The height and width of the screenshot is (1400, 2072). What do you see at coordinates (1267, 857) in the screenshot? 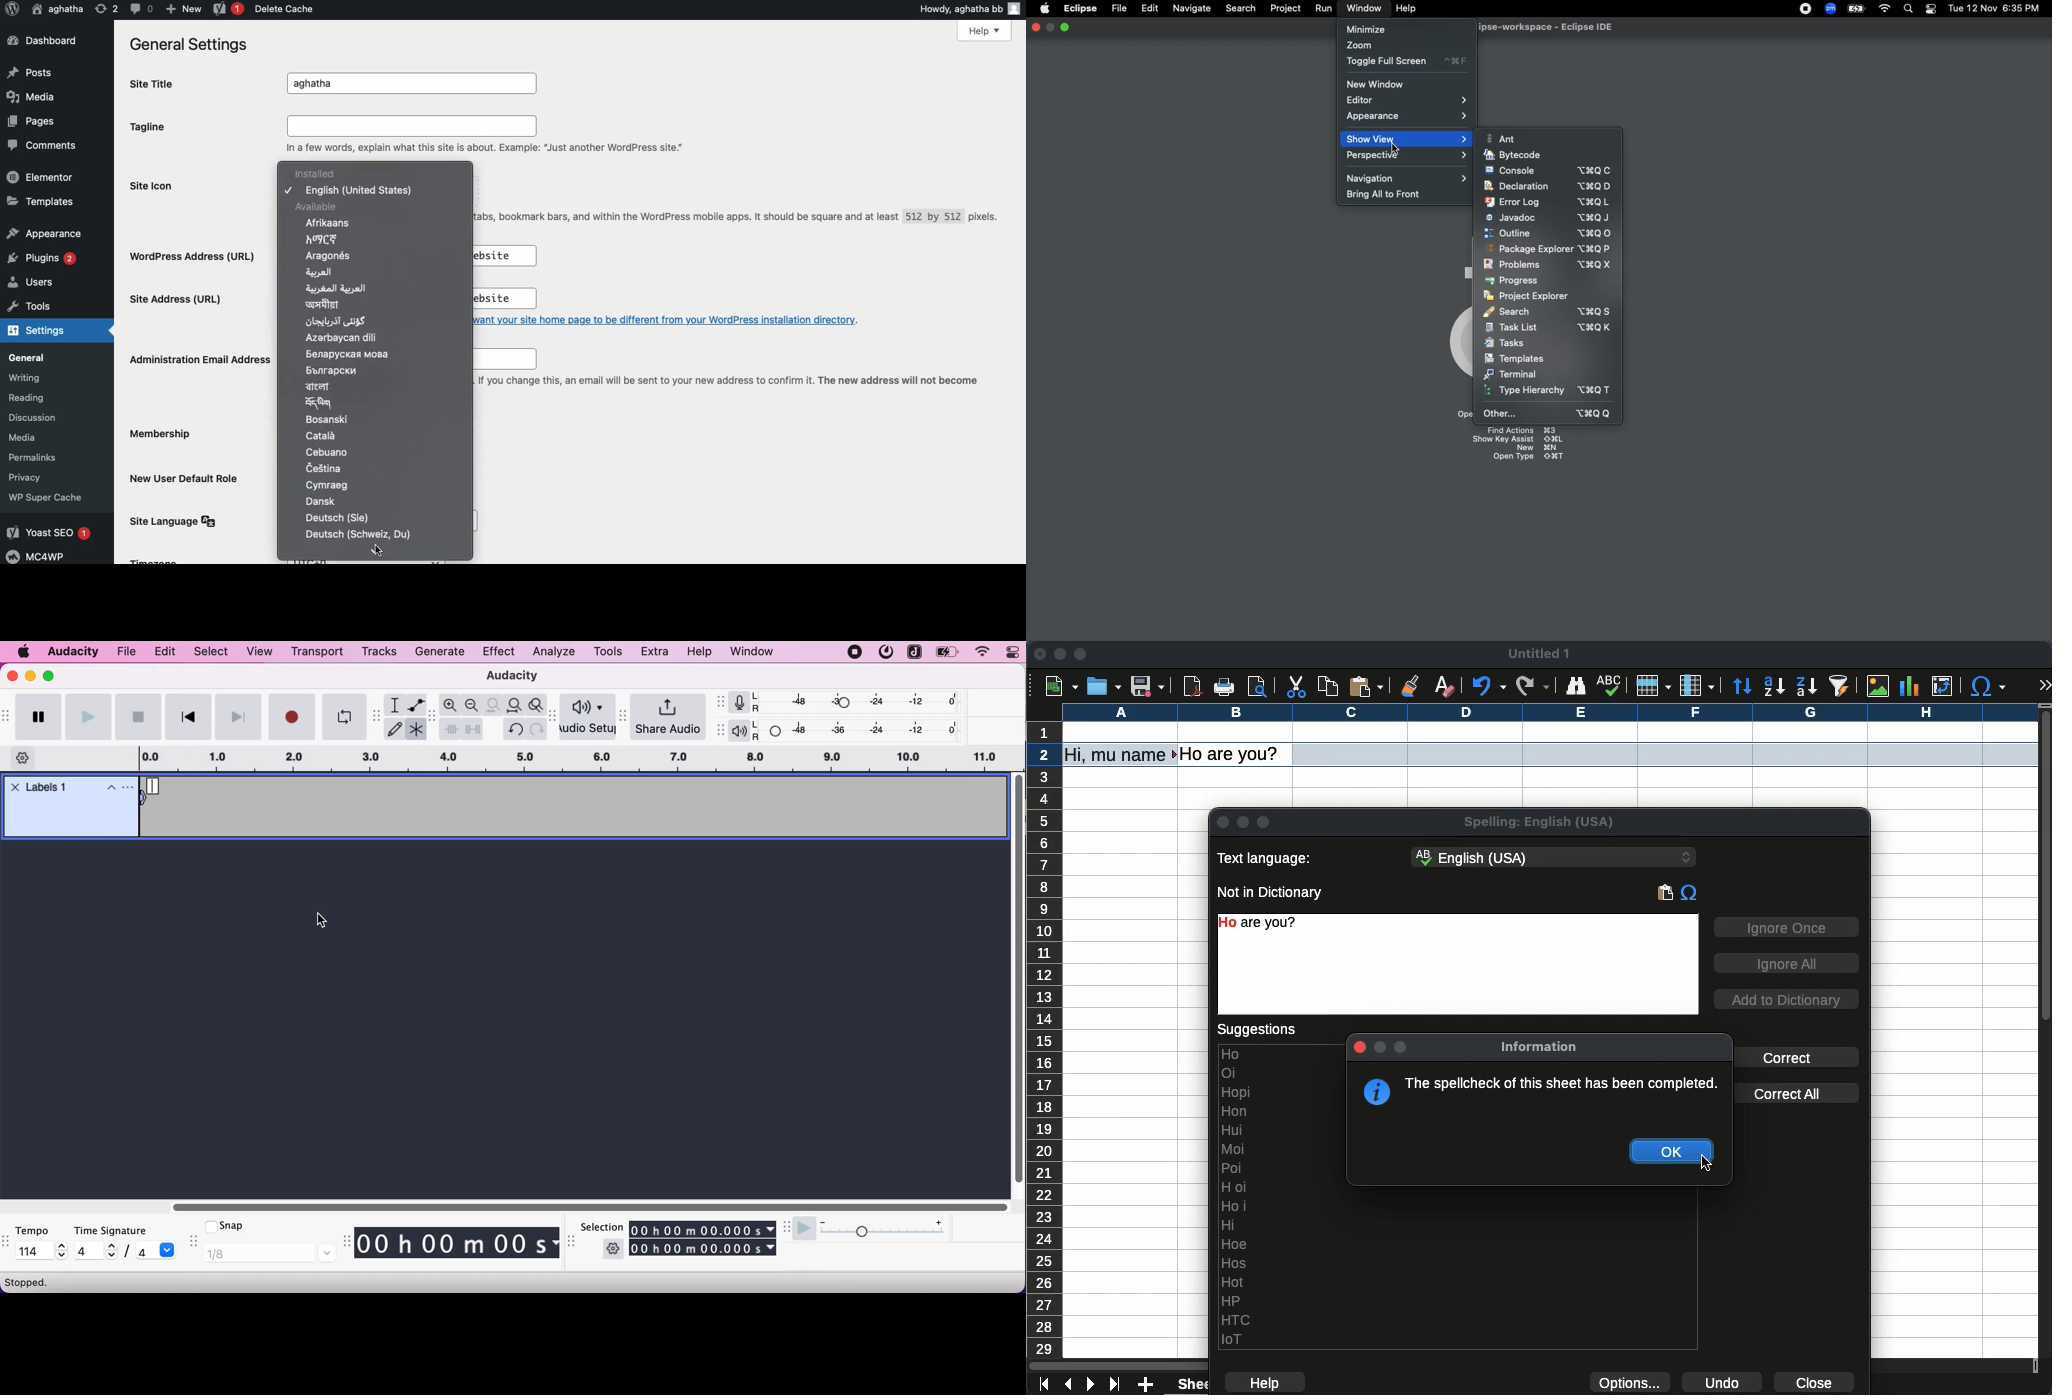
I see `text language` at bounding box center [1267, 857].